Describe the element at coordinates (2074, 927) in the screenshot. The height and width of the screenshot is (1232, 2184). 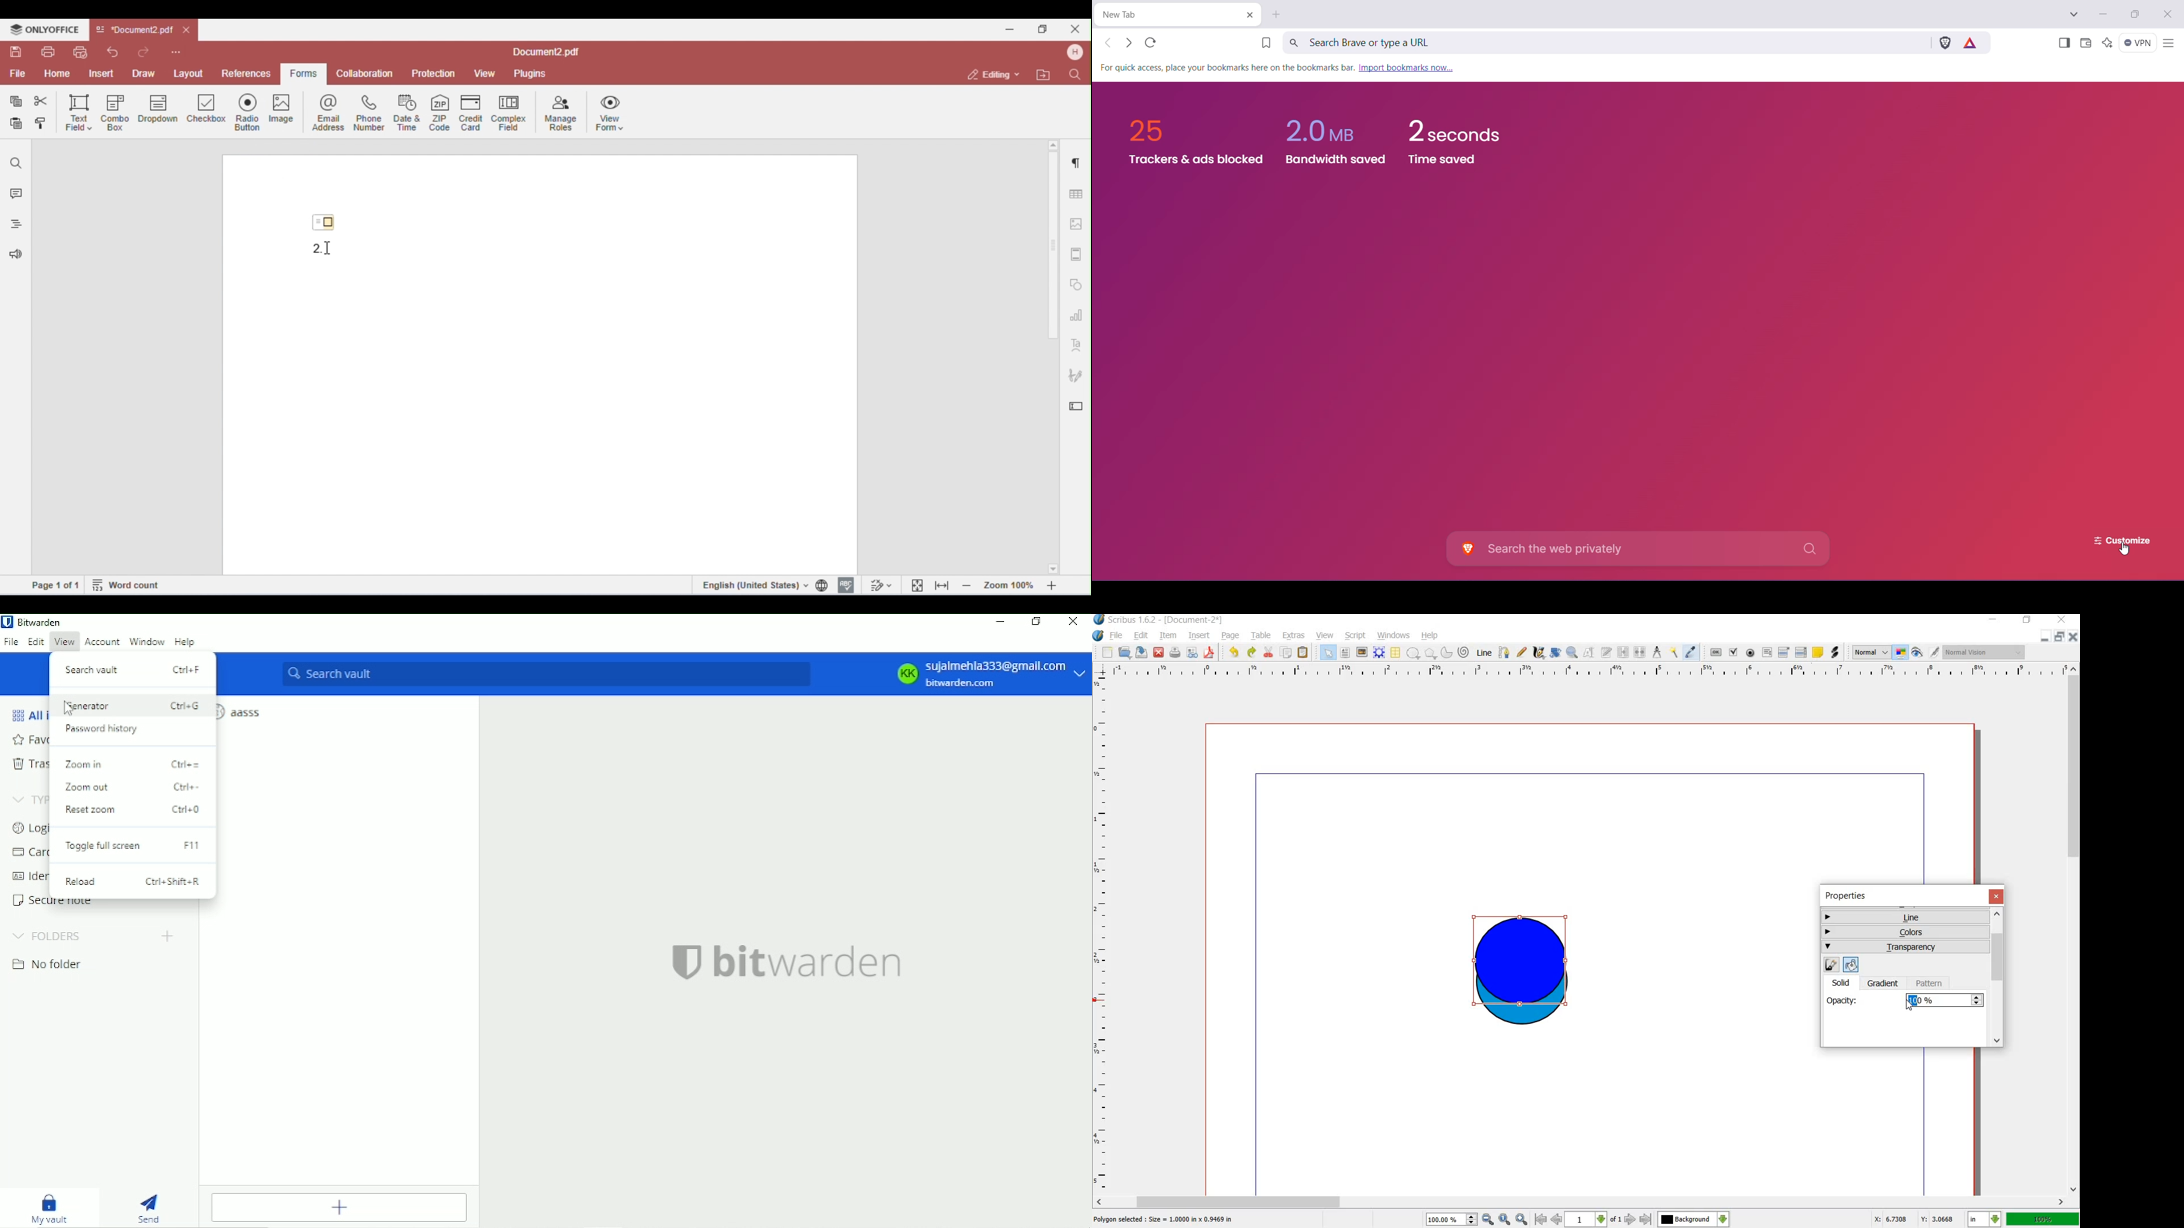
I see `scroll bar` at that location.